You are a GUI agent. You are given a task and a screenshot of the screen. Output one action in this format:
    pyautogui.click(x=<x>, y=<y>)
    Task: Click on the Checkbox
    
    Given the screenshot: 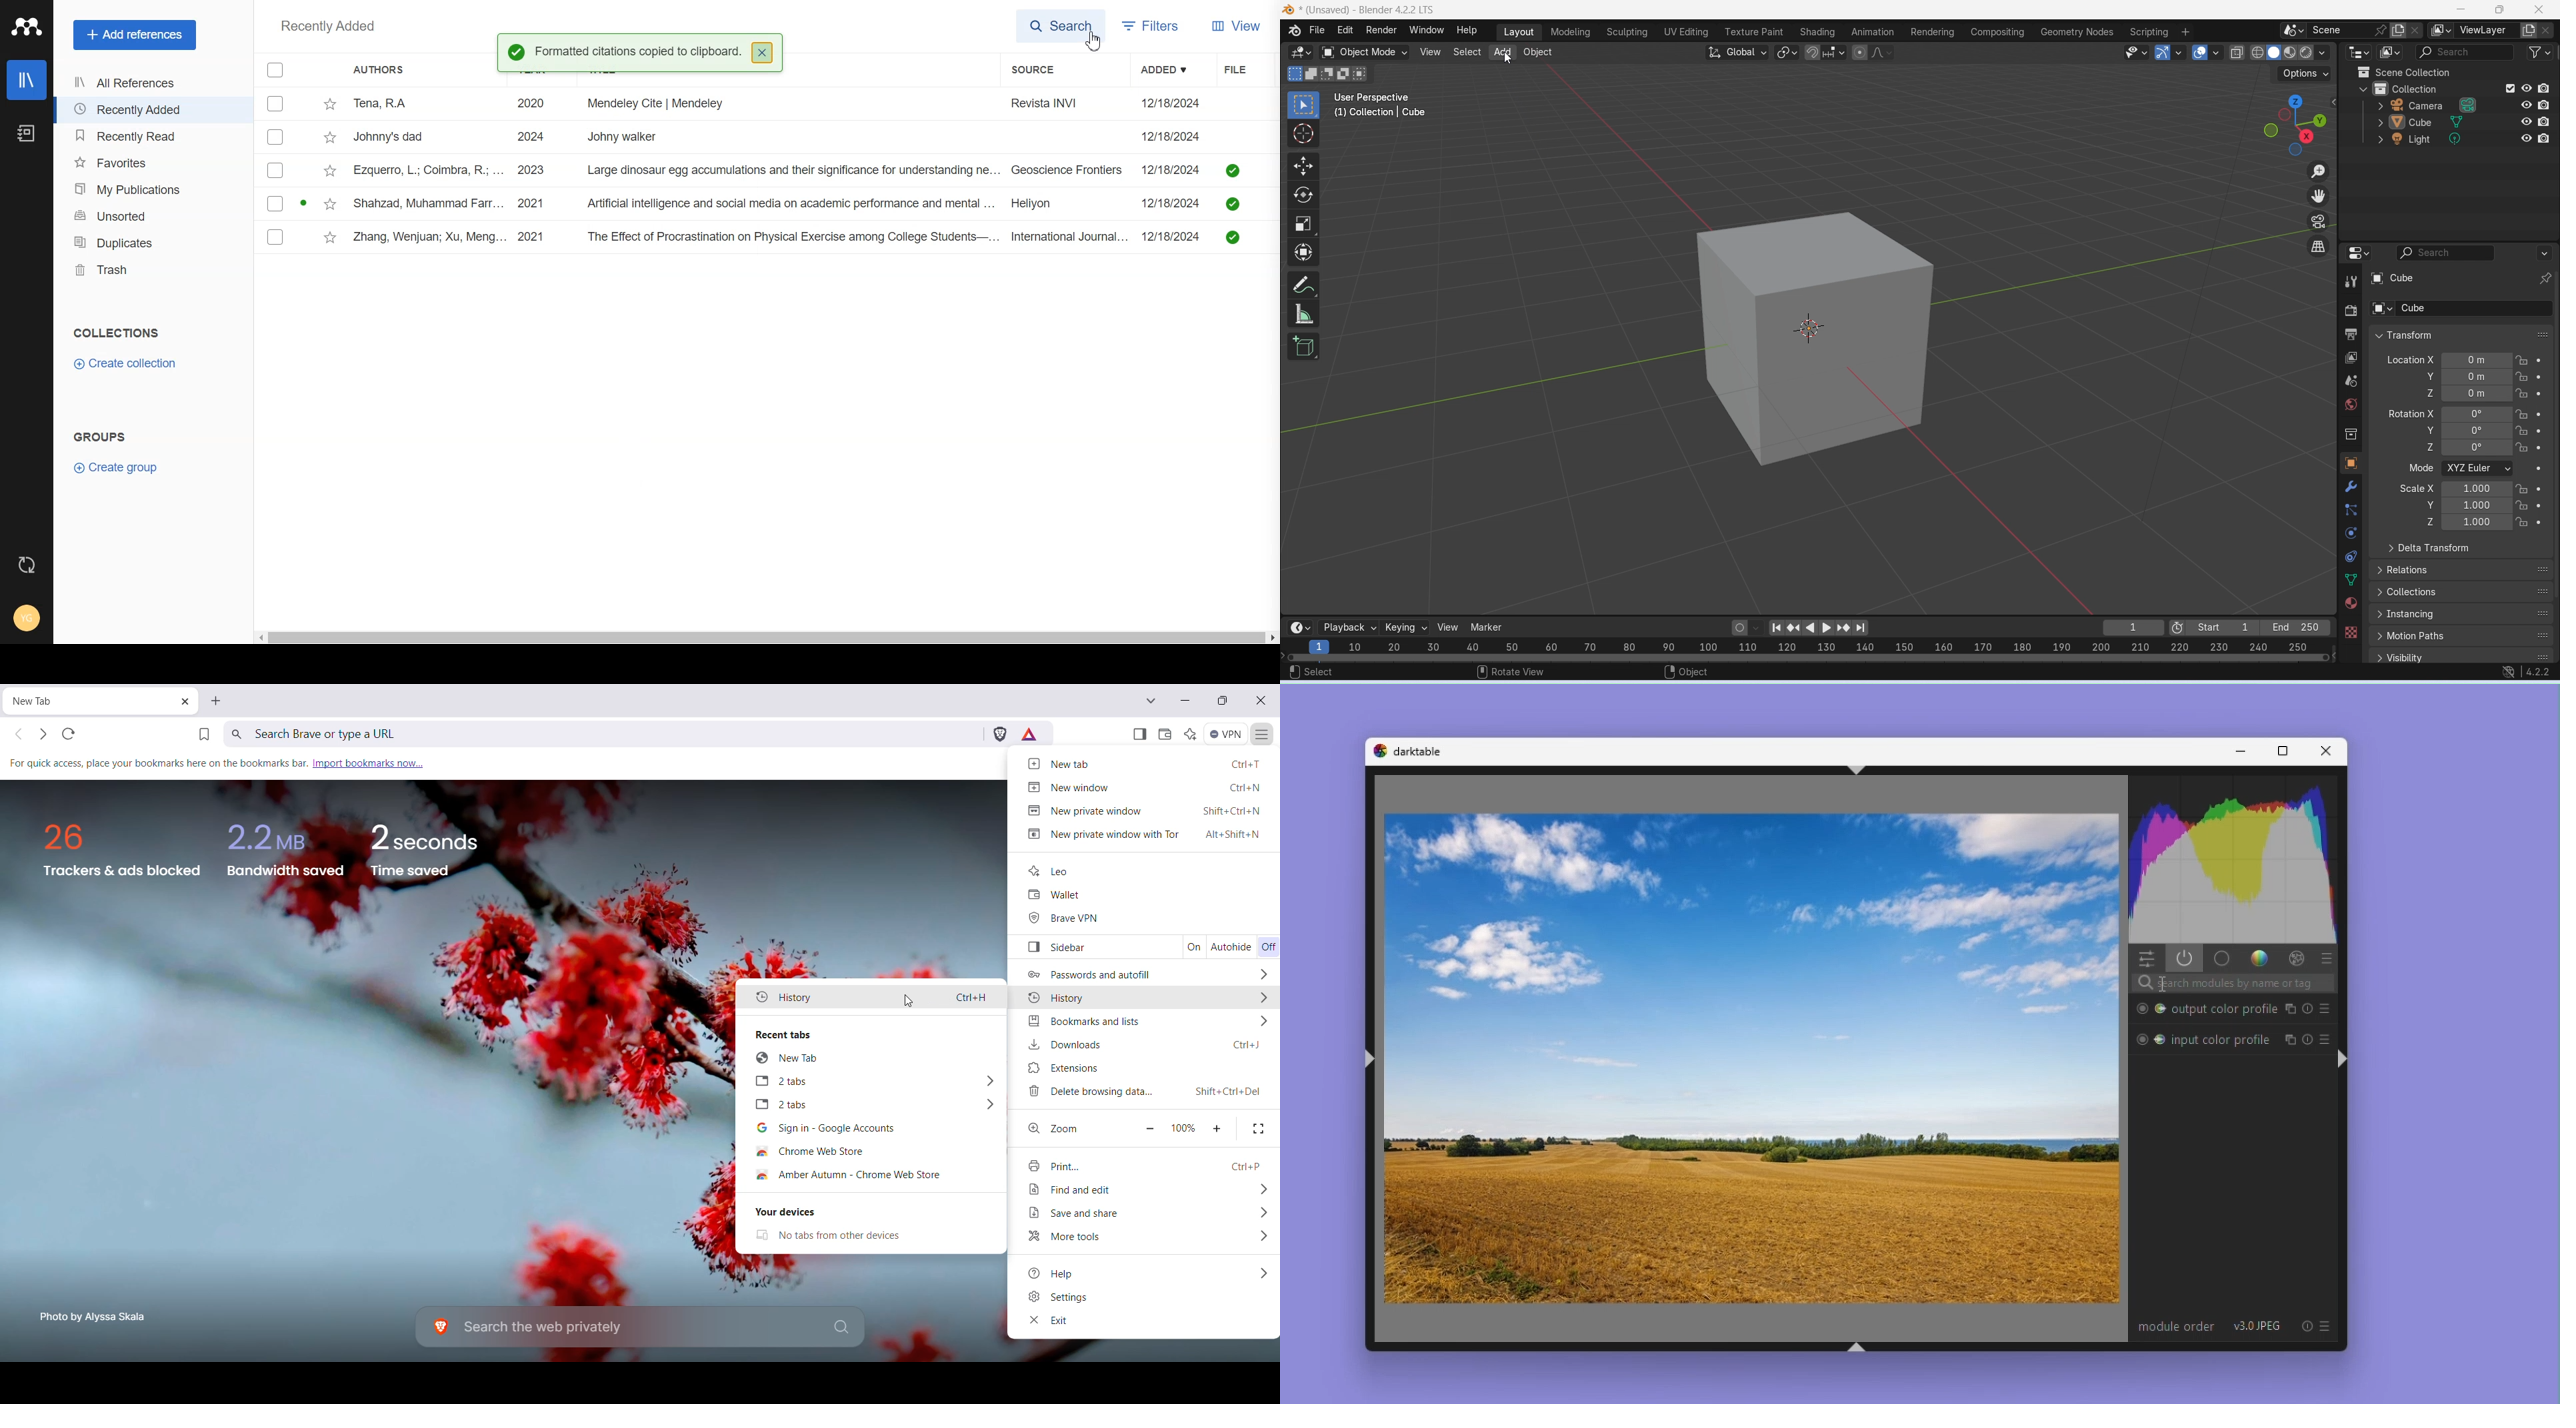 What is the action you would take?
    pyautogui.click(x=275, y=203)
    